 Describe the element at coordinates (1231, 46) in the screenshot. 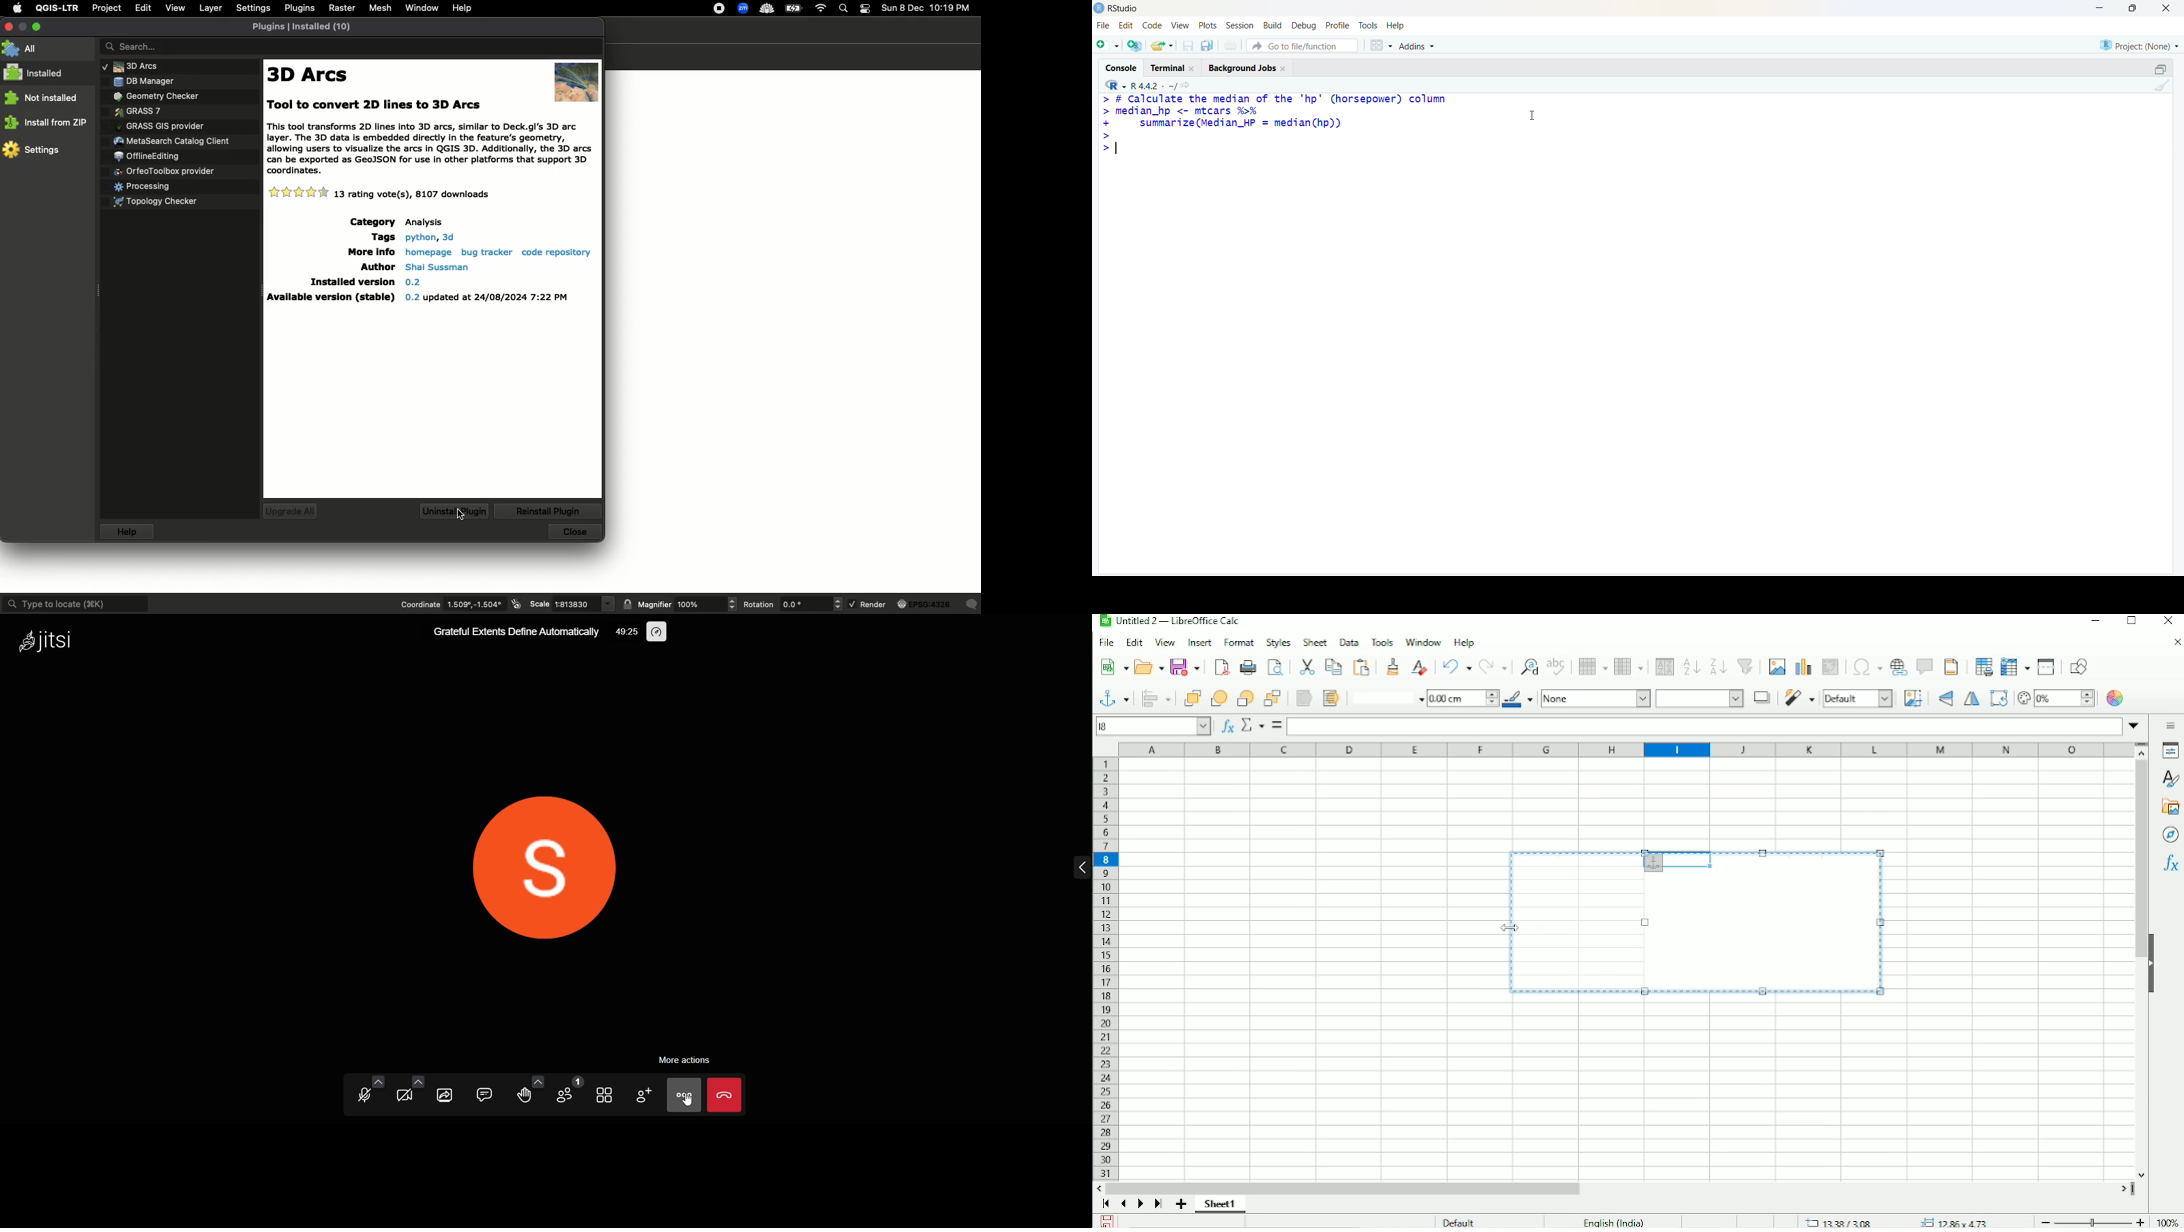

I see `print` at that location.